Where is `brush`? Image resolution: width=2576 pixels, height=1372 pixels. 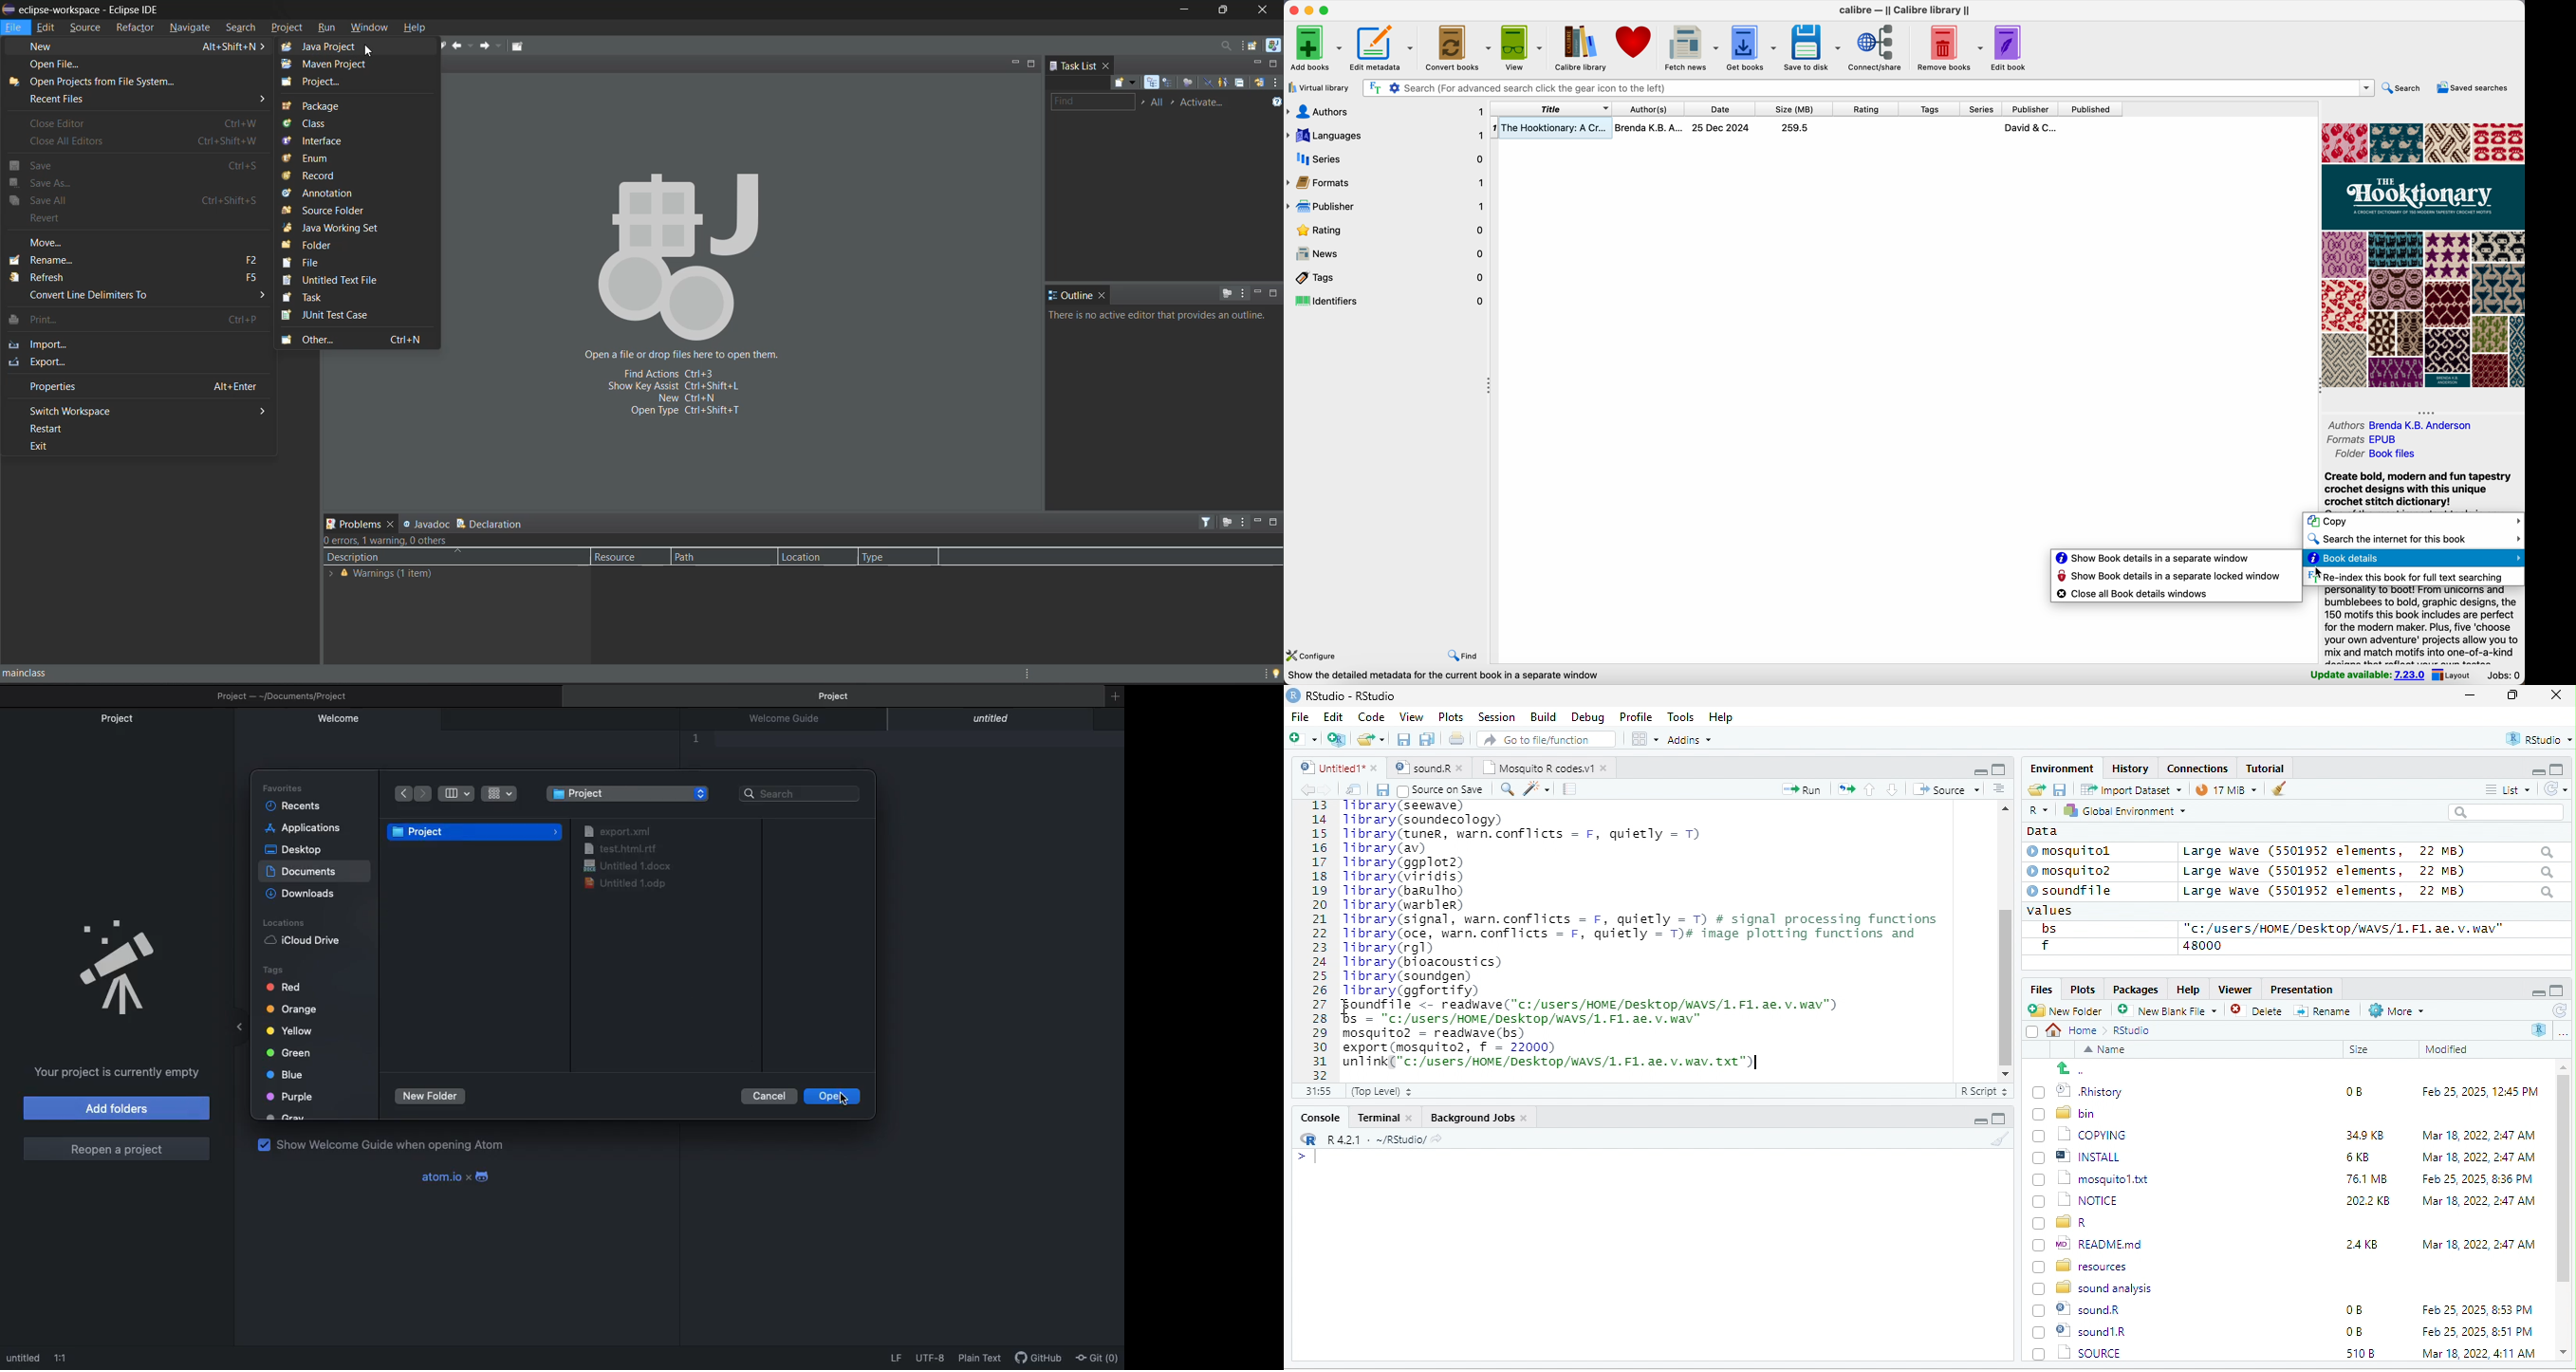
brush is located at coordinates (2274, 790).